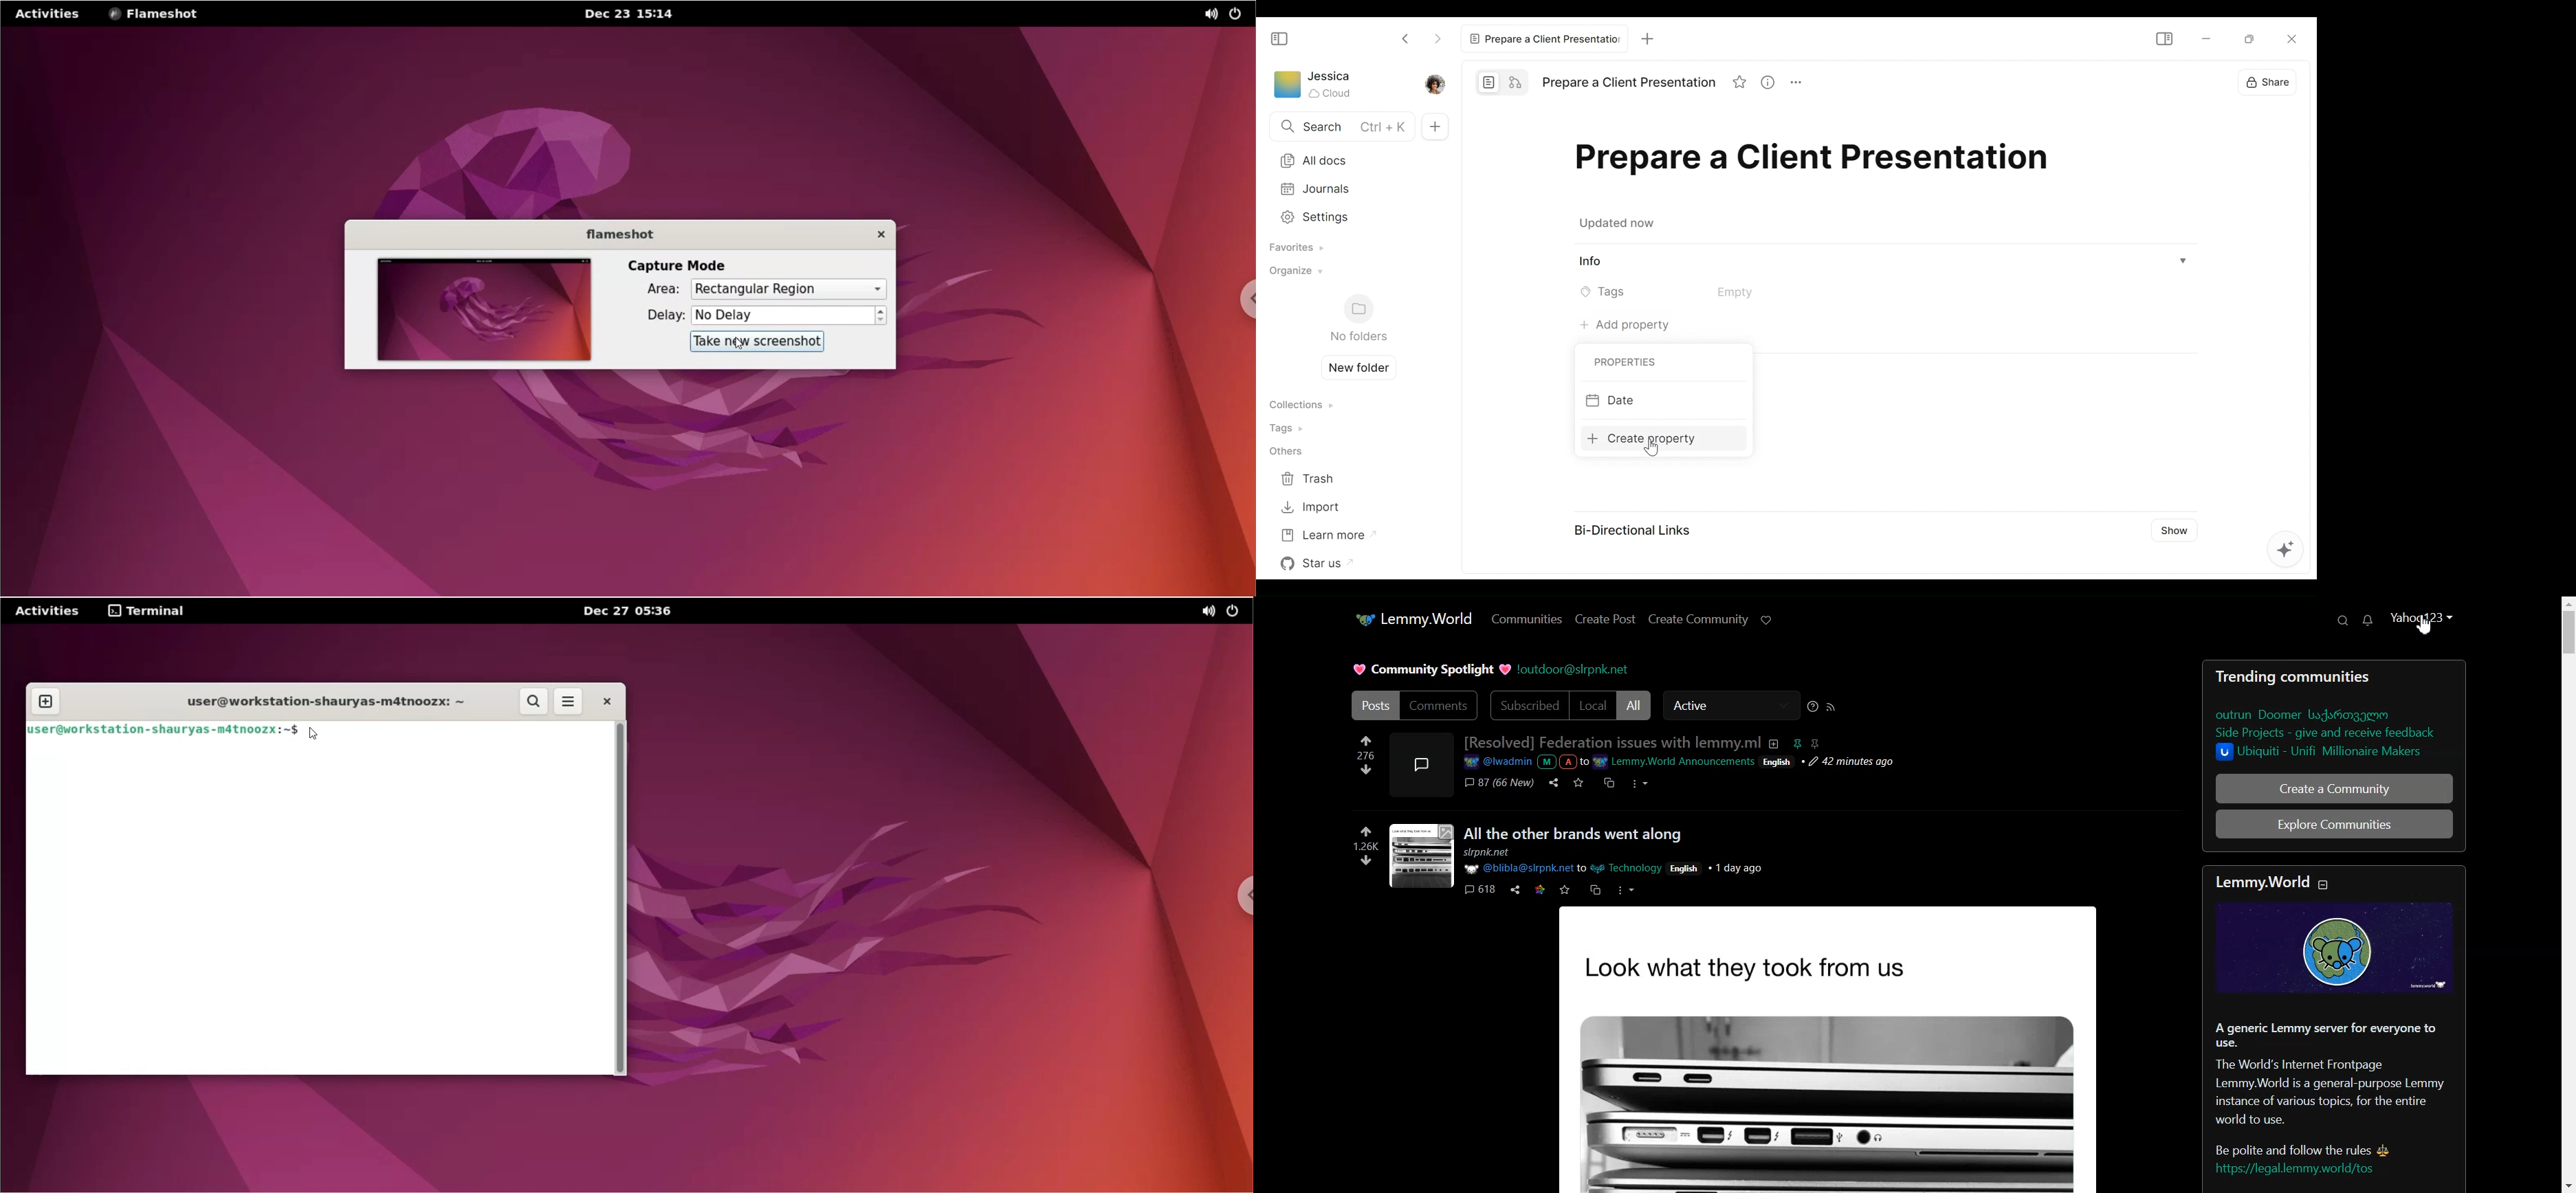 This screenshot has width=2576, height=1204. Describe the element at coordinates (1628, 83) in the screenshot. I see `Title` at that location.